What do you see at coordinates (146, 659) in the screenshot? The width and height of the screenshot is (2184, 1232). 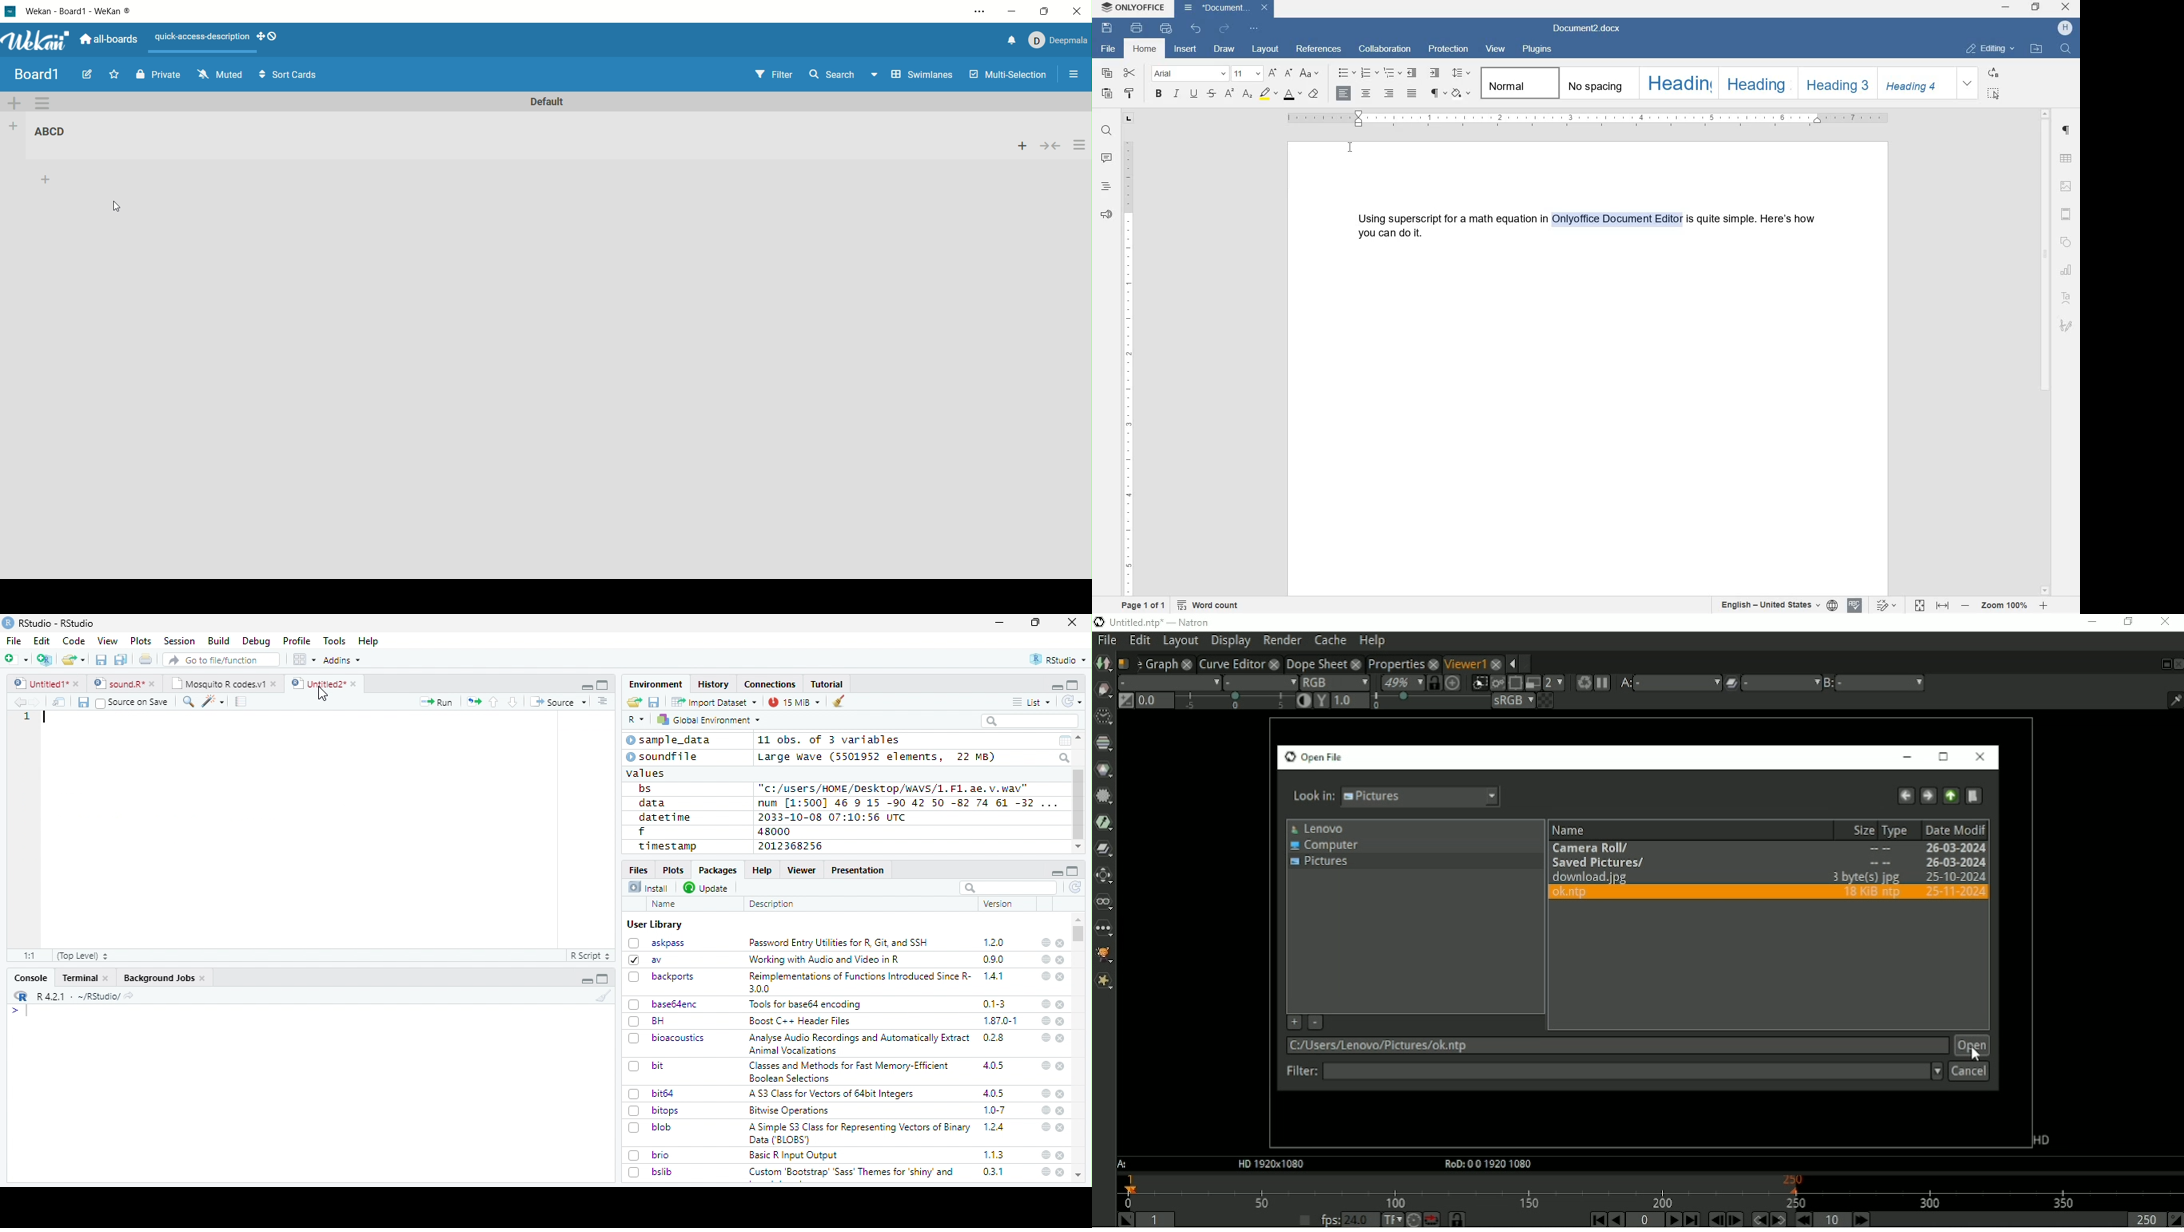 I see `Print` at bounding box center [146, 659].